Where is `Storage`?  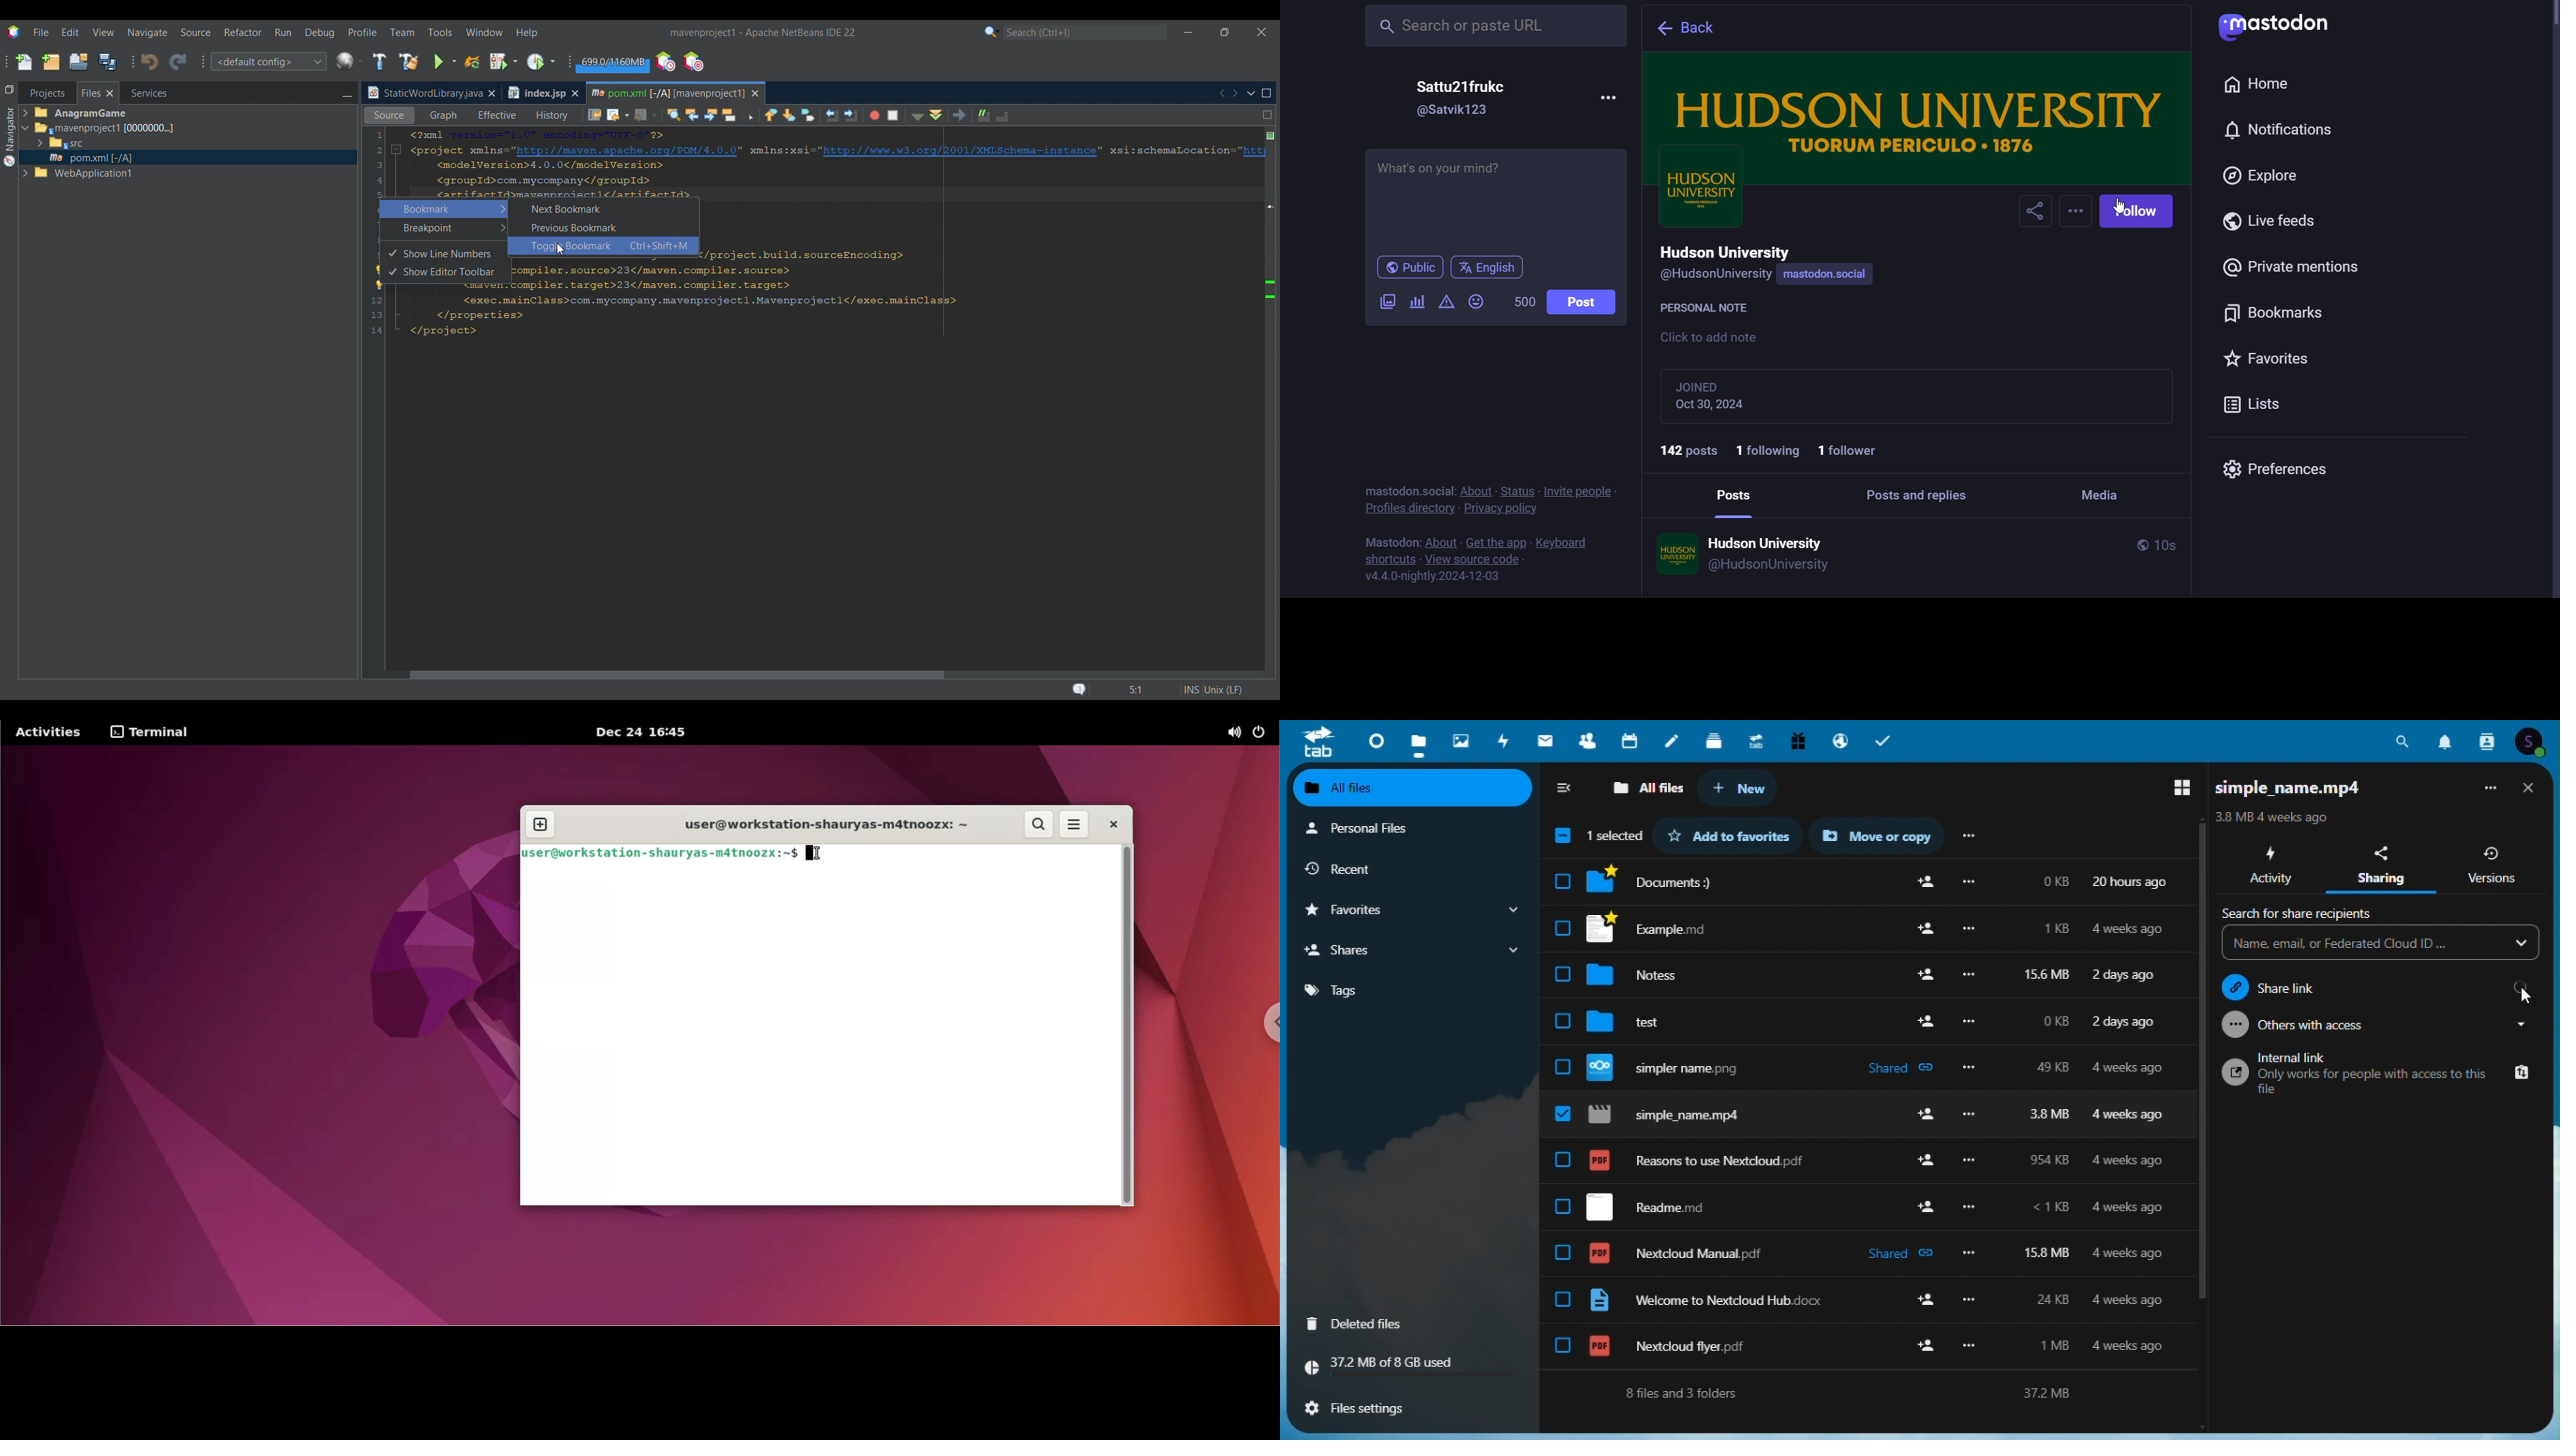
Storage is located at coordinates (1415, 1366).